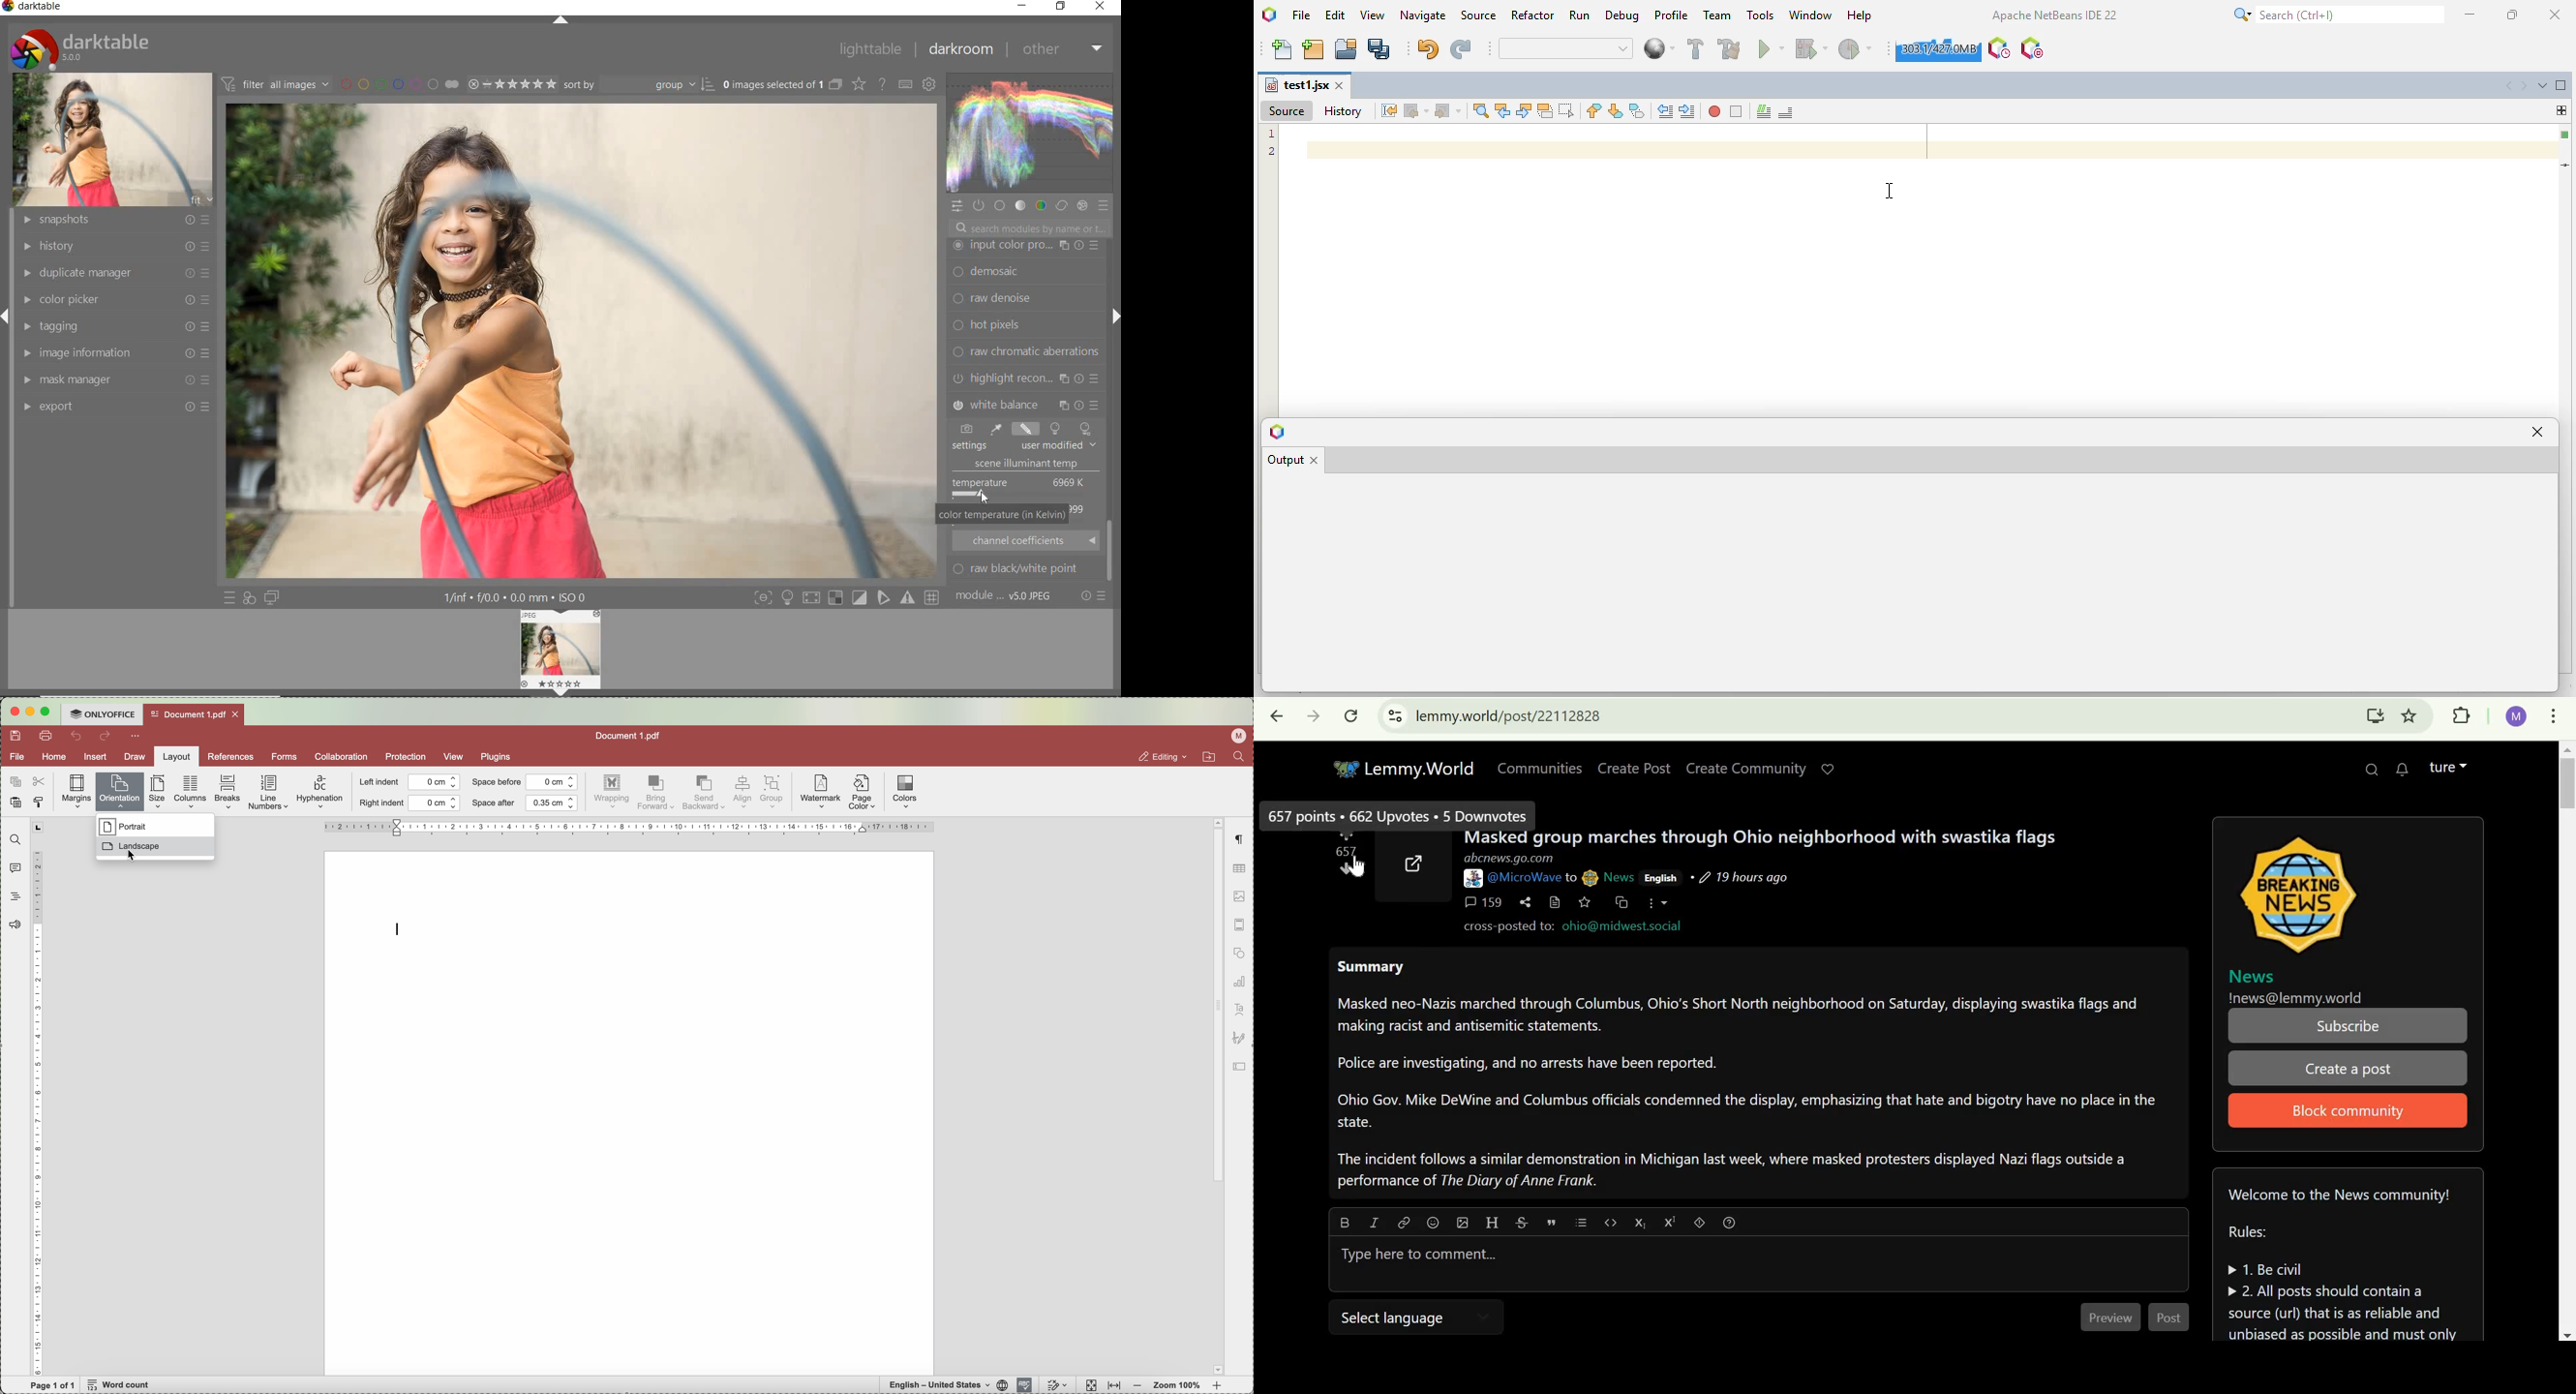  Describe the element at coordinates (1718, 15) in the screenshot. I see `team` at that location.